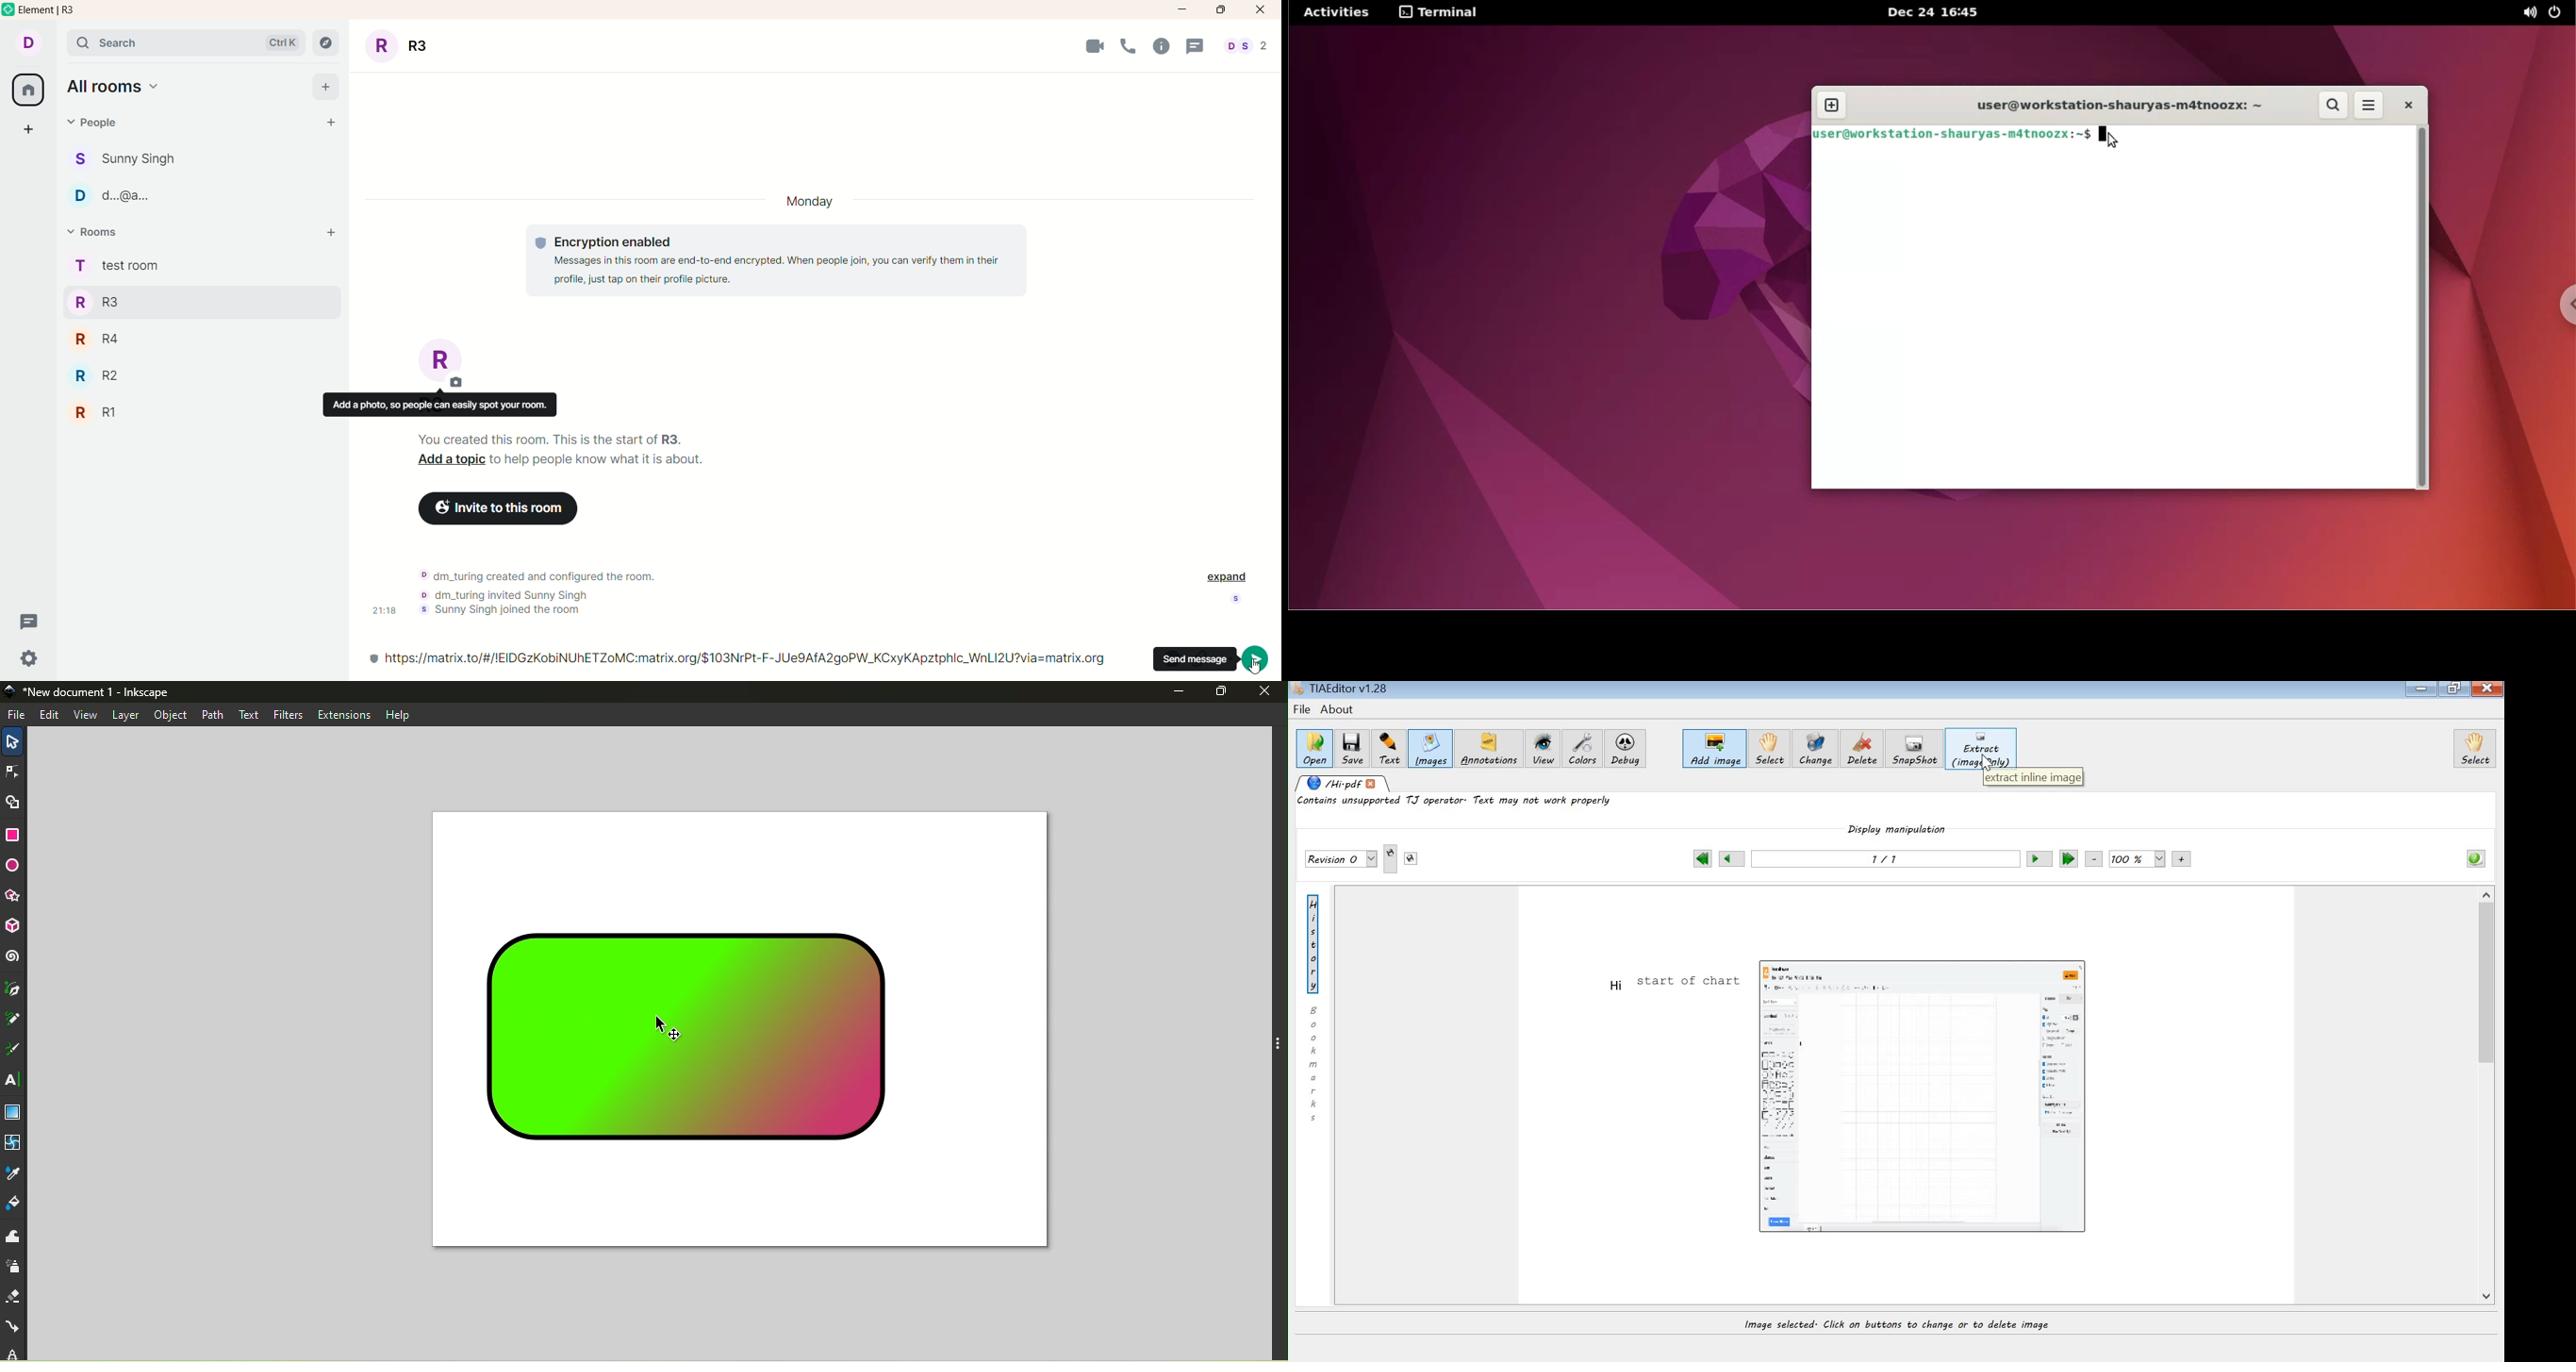  Describe the element at coordinates (666, 1025) in the screenshot. I see `cursor` at that location.